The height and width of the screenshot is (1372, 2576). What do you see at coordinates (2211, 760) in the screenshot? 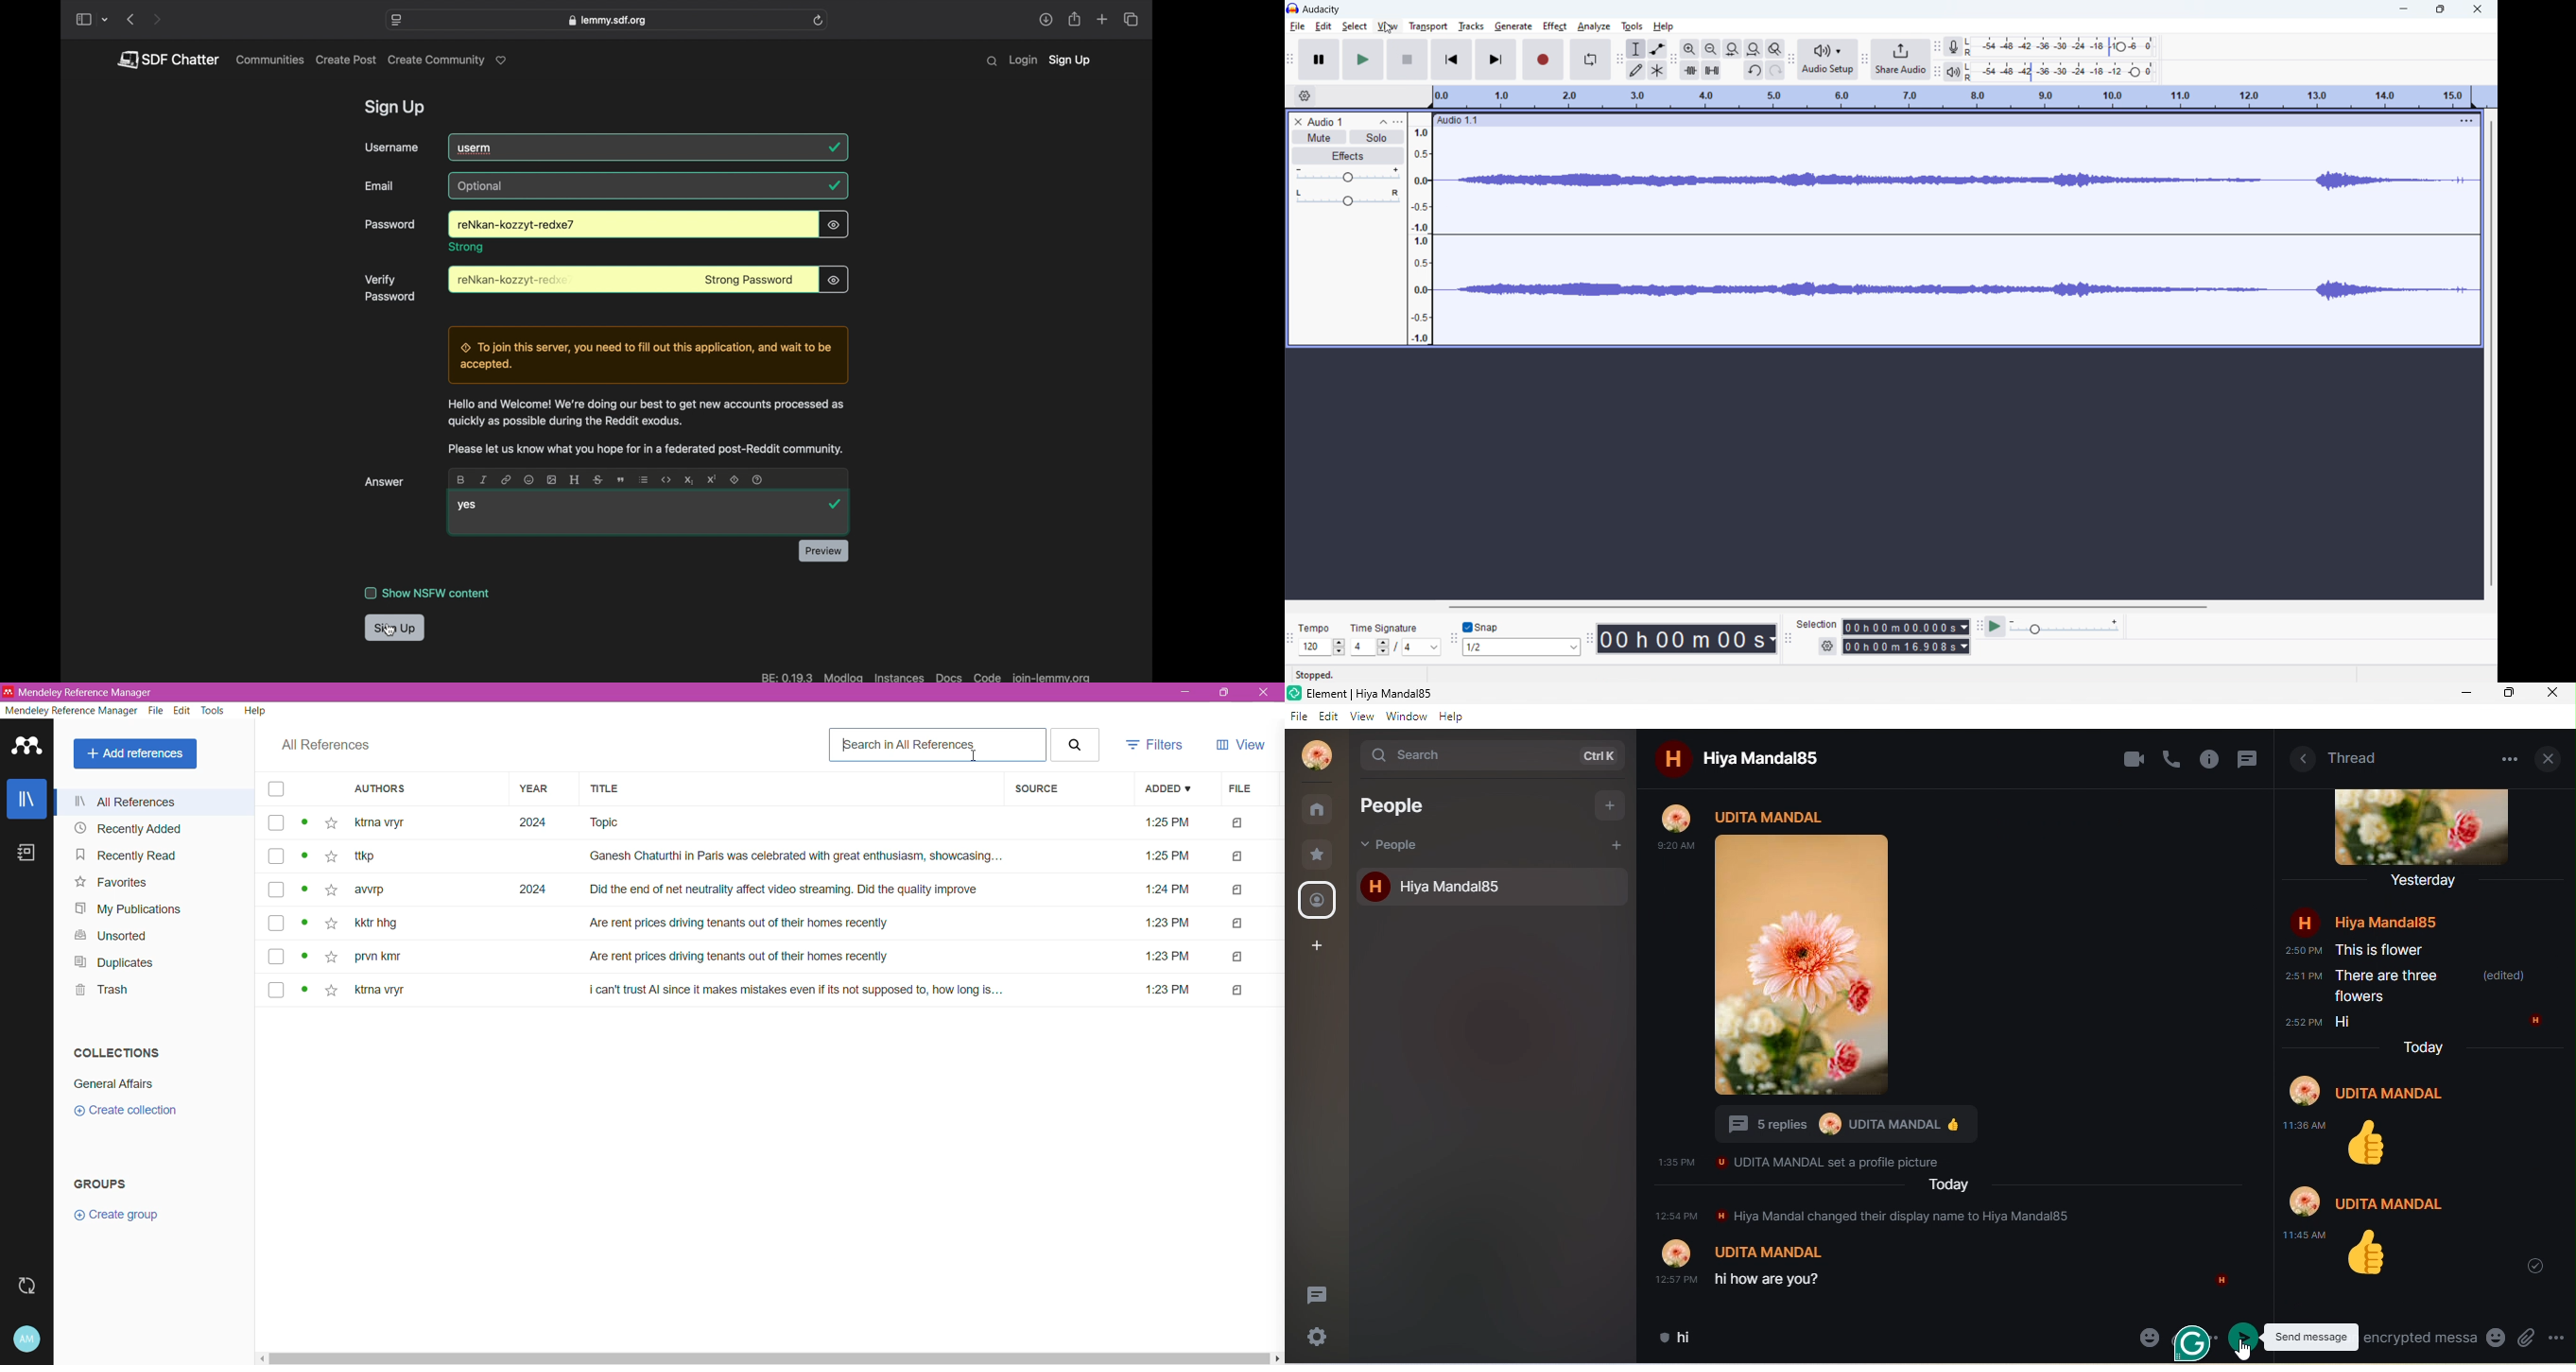
I see `info` at bounding box center [2211, 760].